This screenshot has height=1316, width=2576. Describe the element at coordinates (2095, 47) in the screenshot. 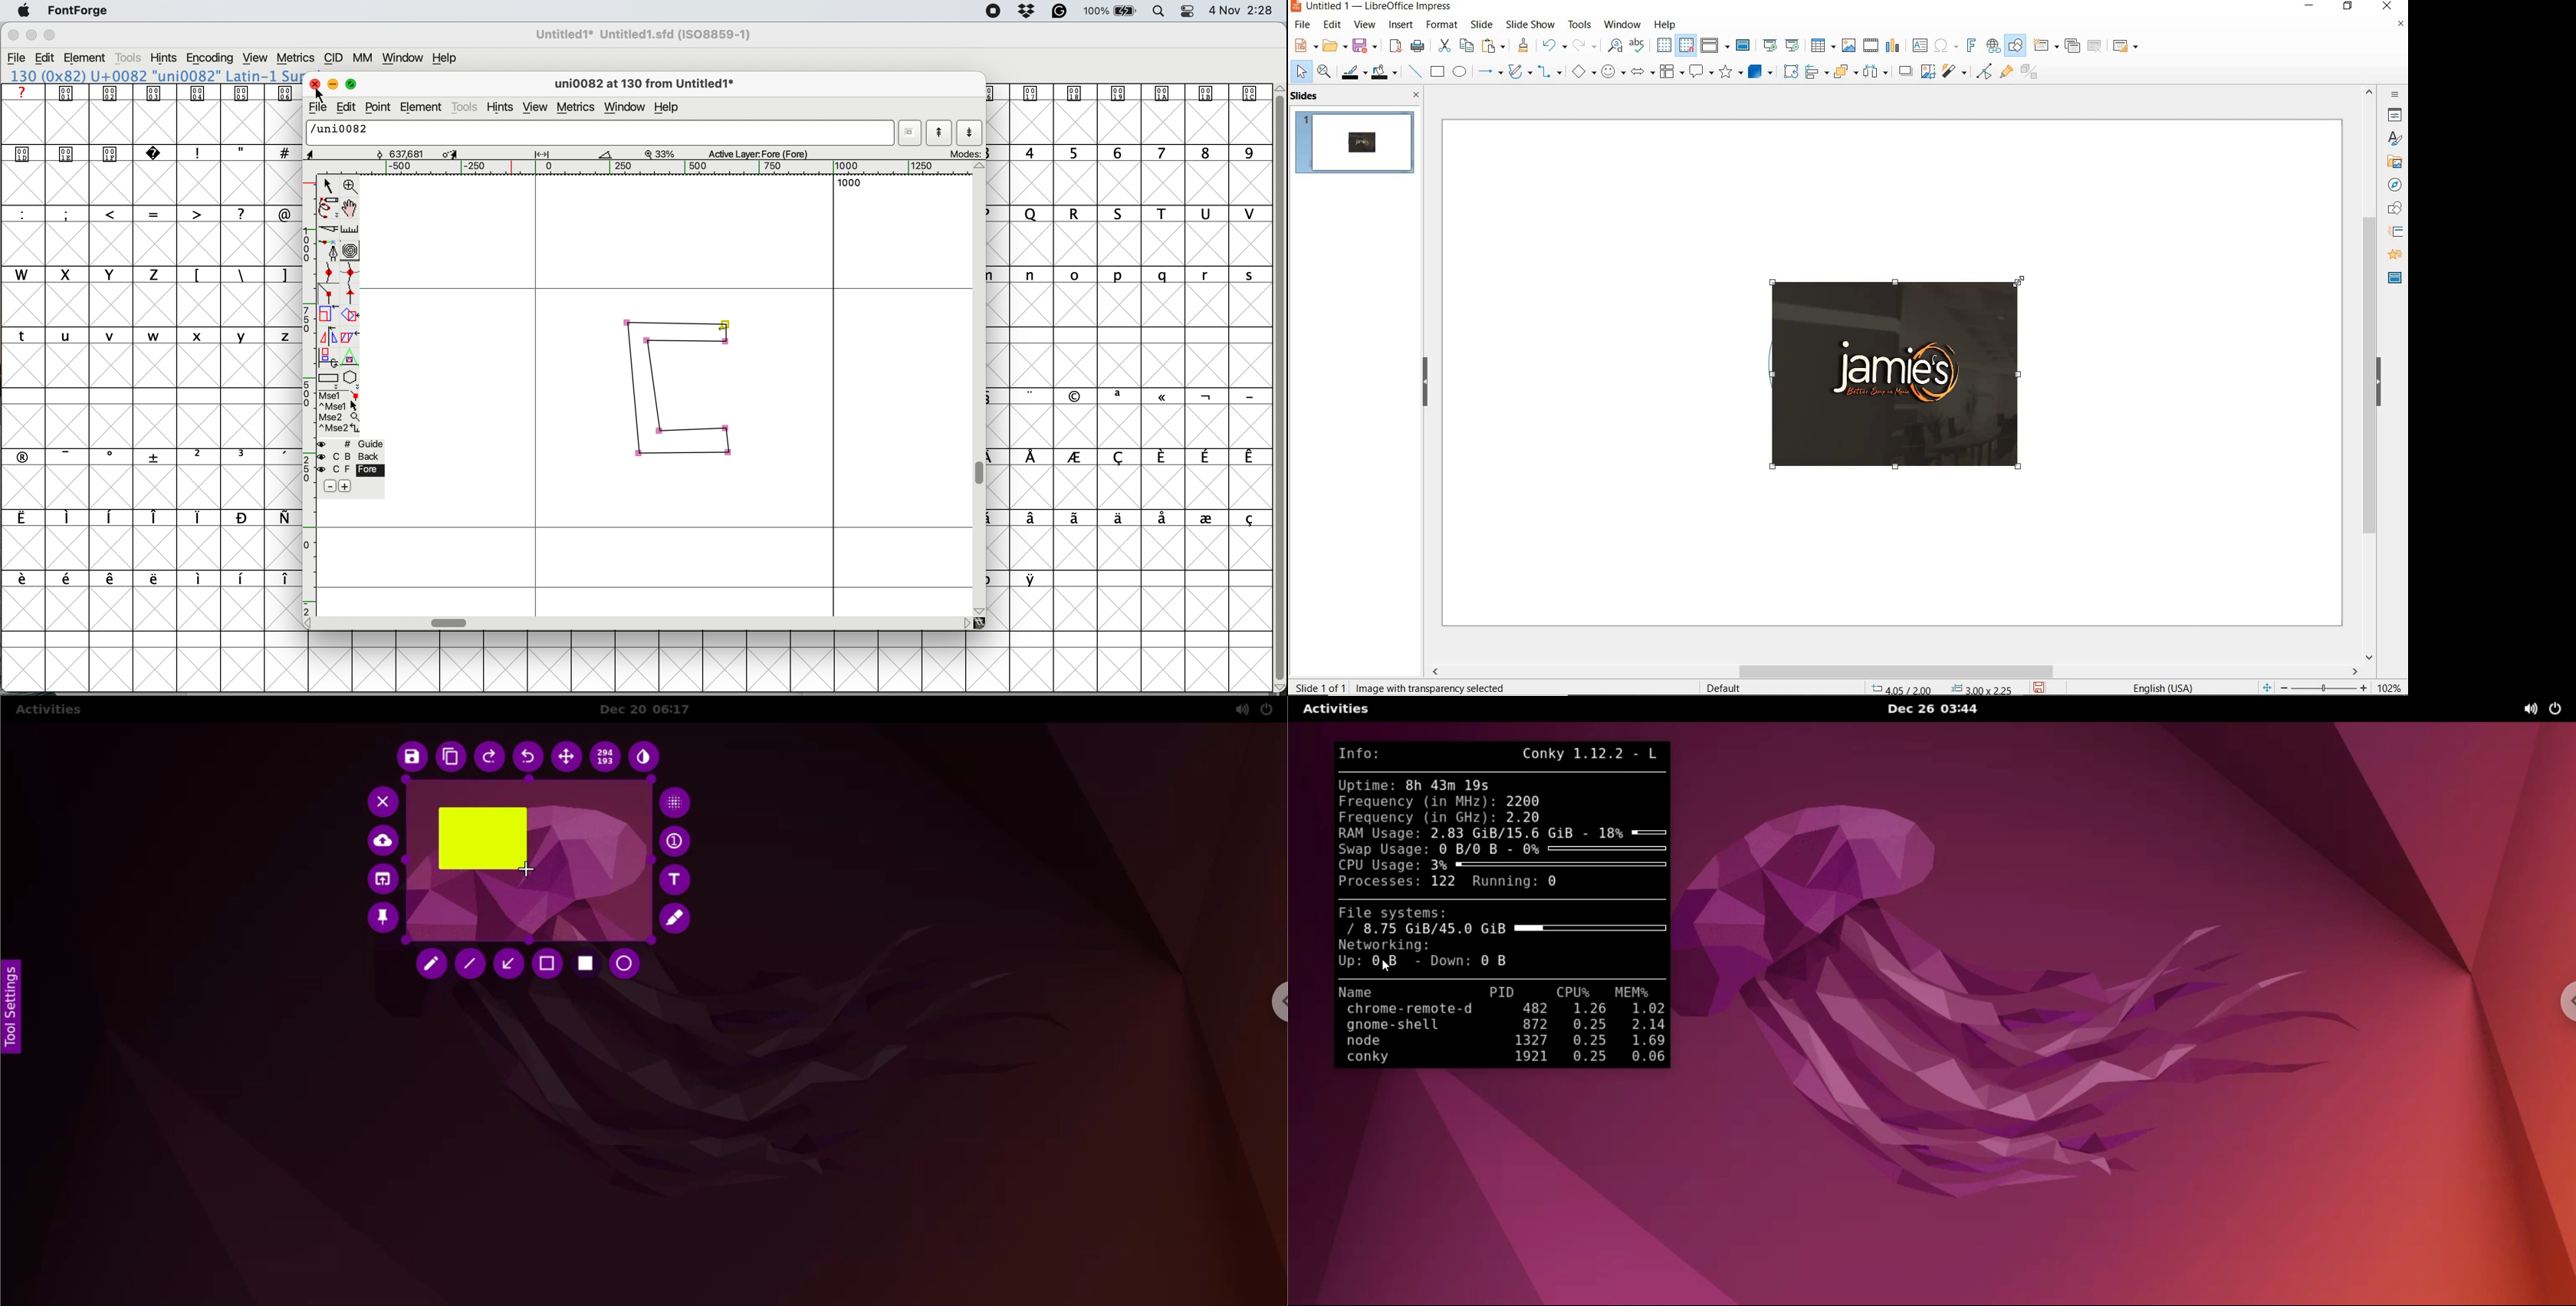

I see `delete slide` at that location.